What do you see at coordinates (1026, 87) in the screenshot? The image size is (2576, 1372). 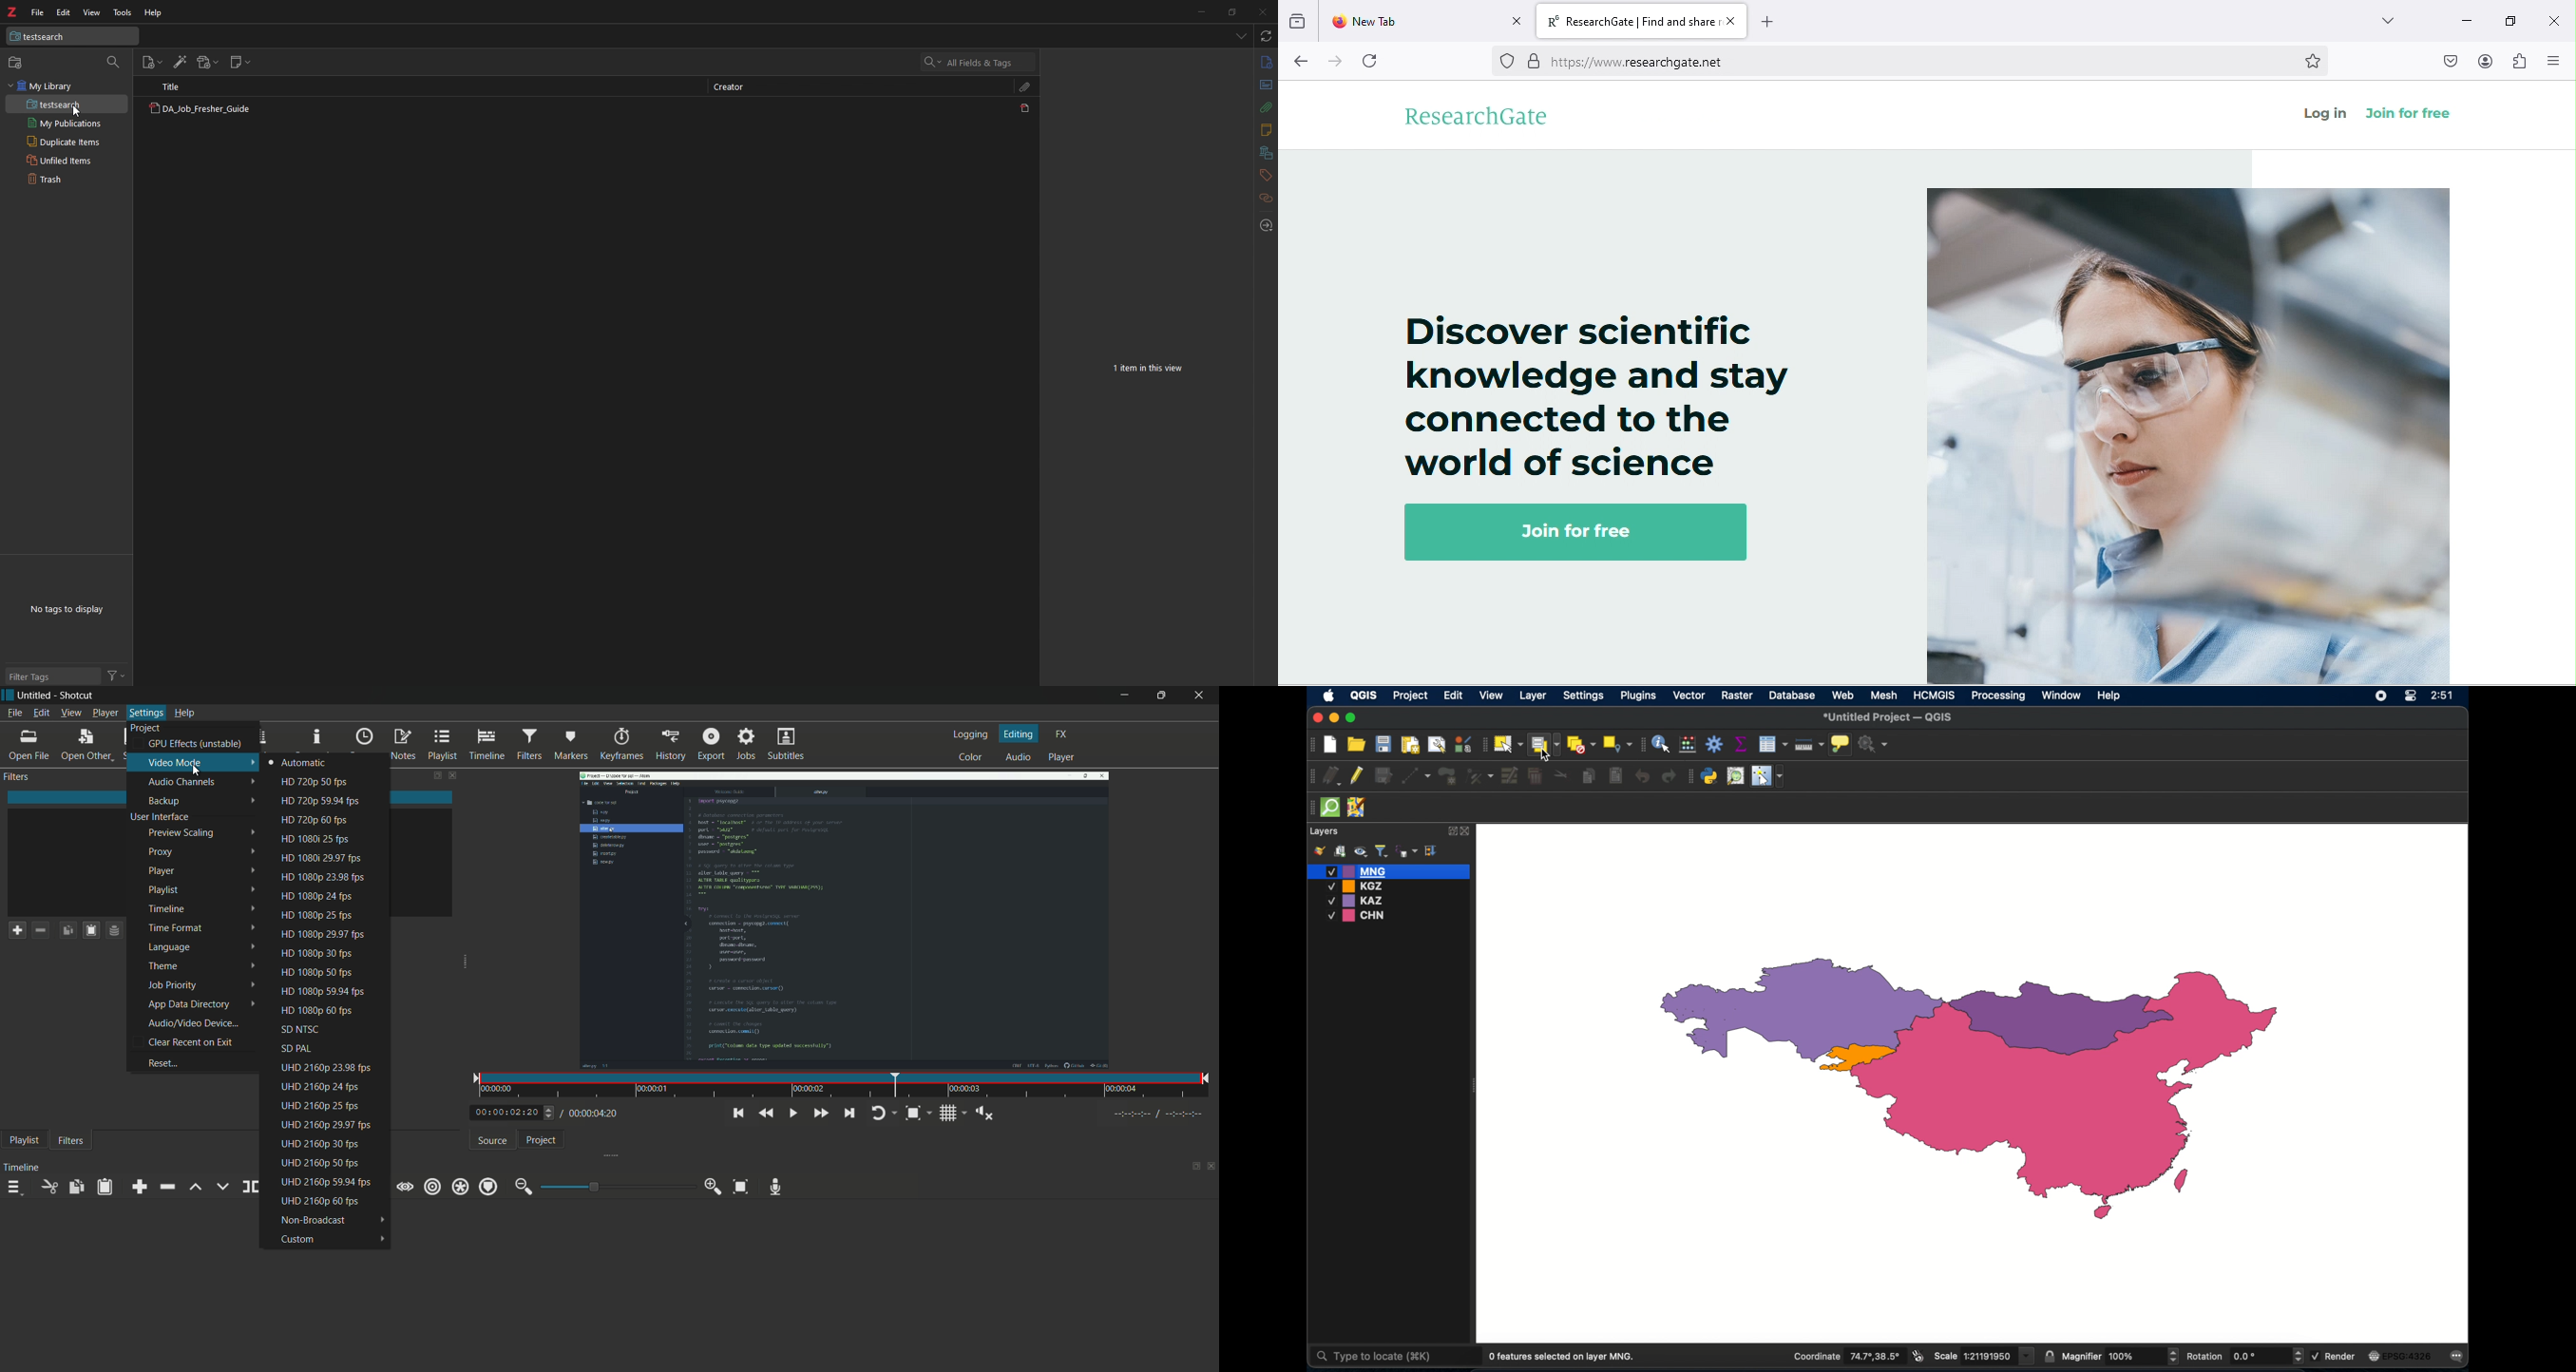 I see `attachment` at bounding box center [1026, 87].